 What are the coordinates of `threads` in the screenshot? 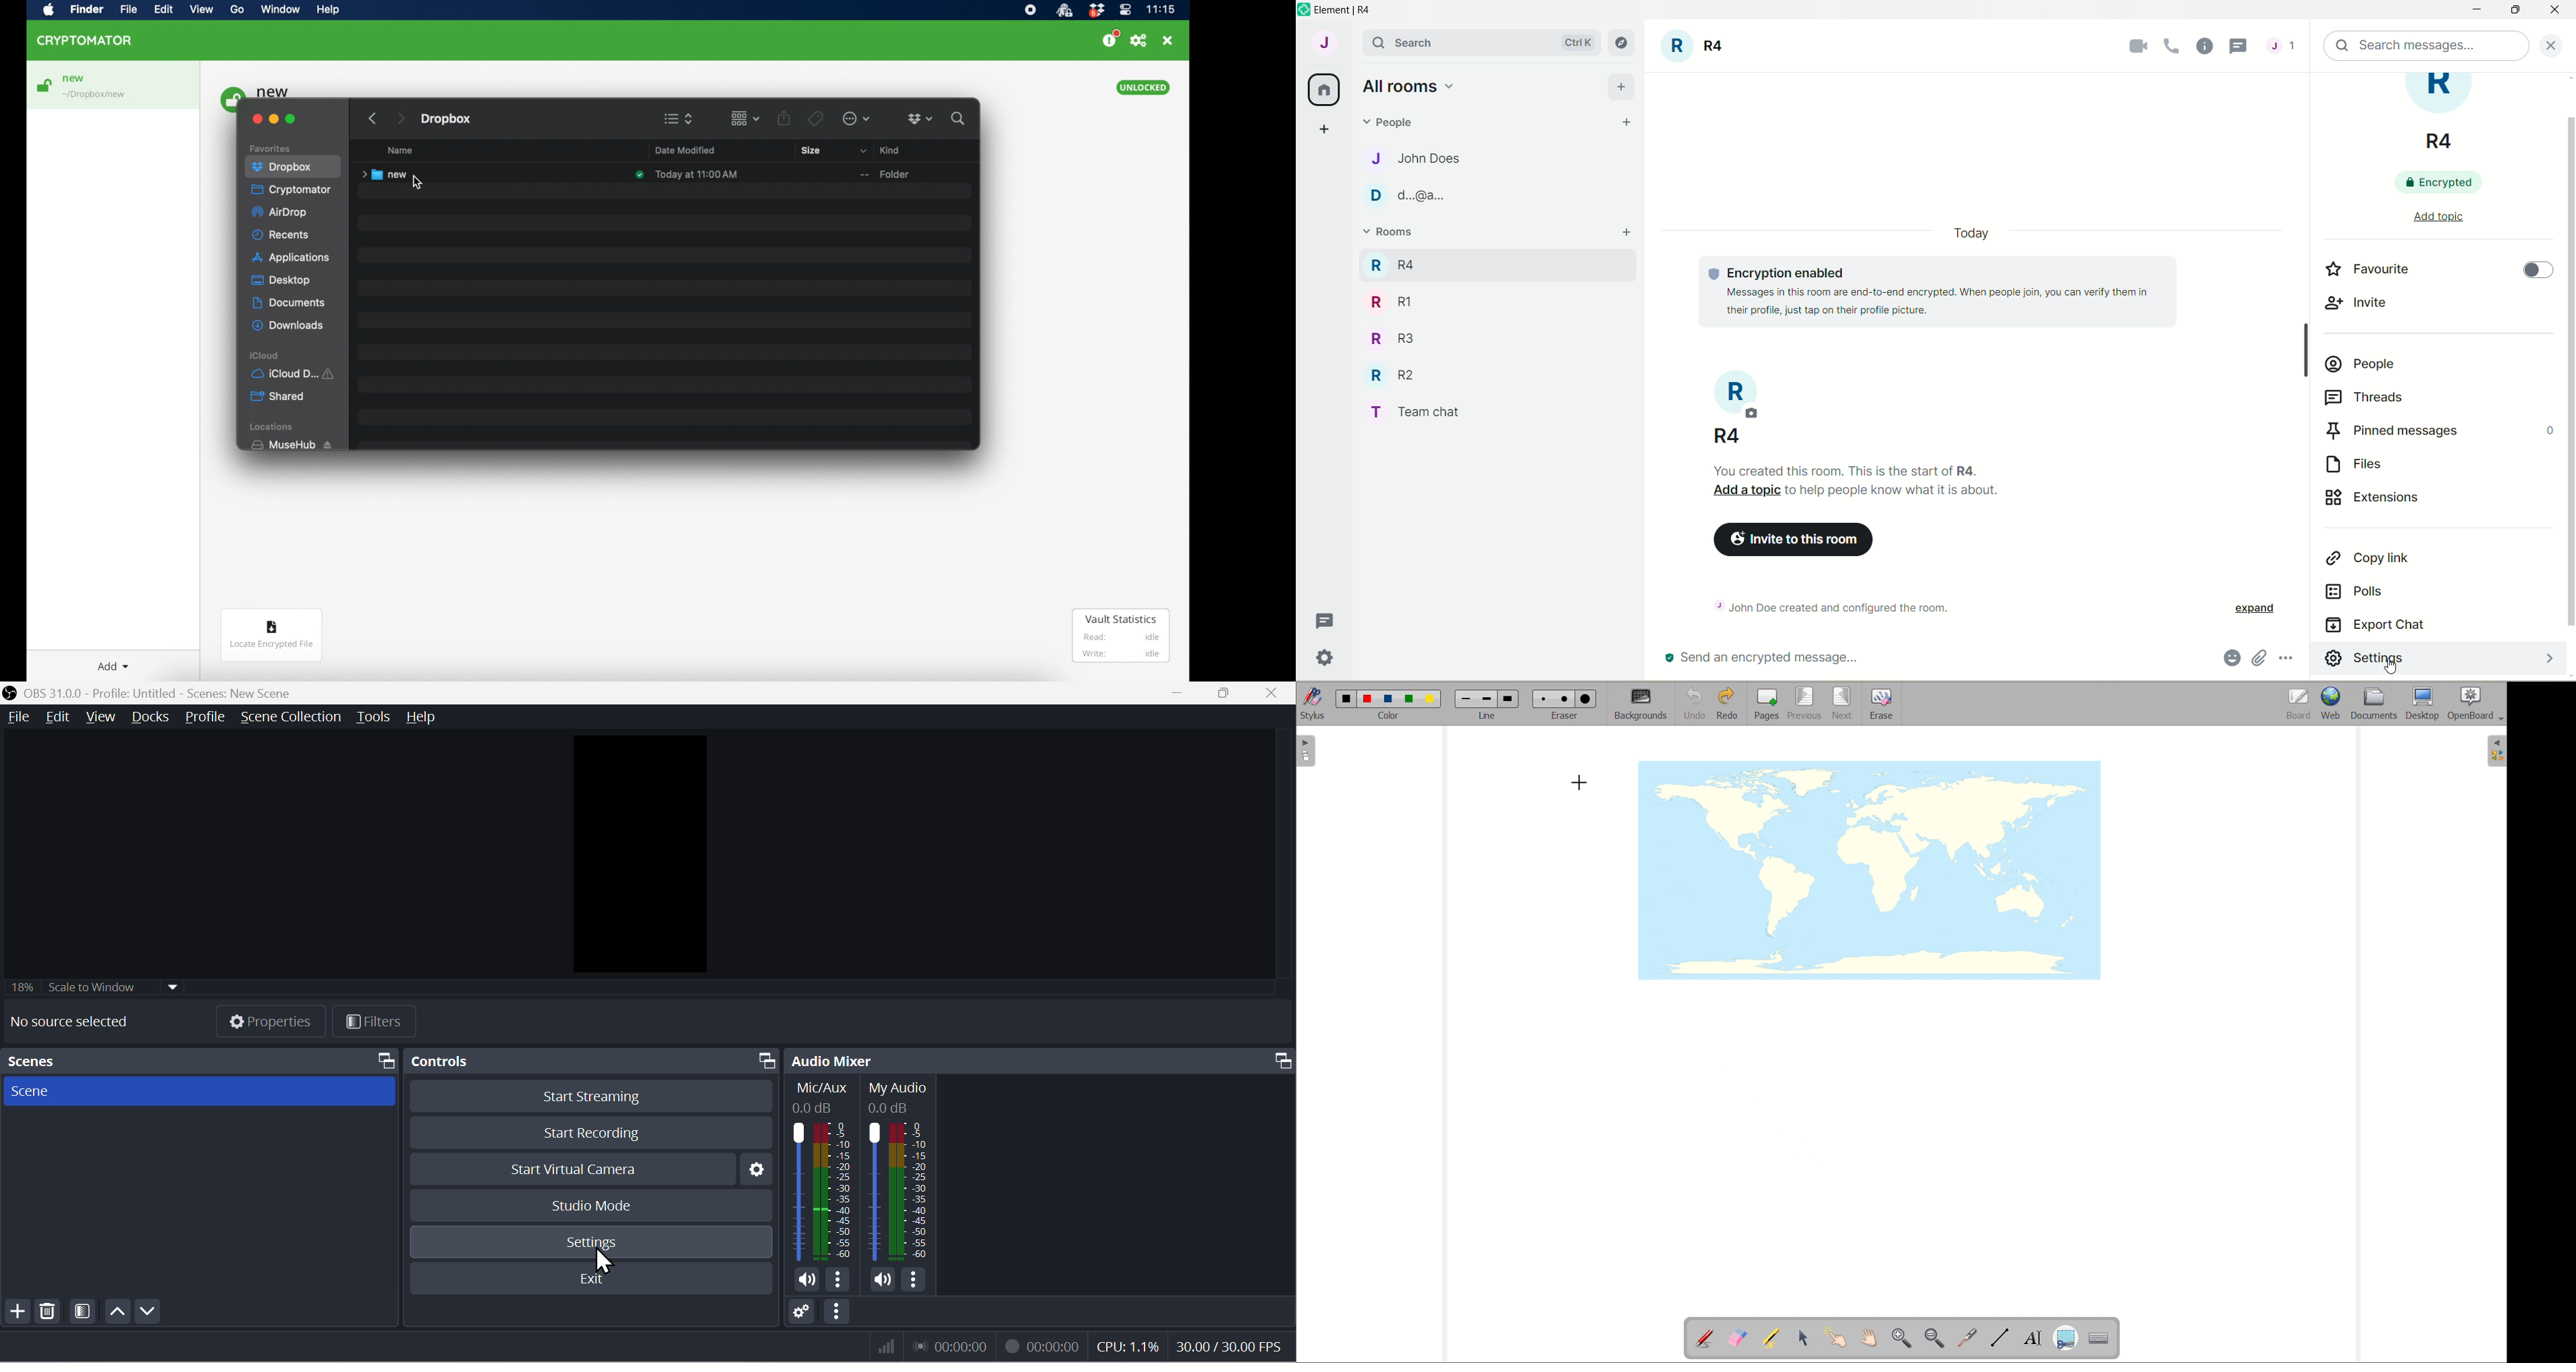 It's located at (2371, 398).